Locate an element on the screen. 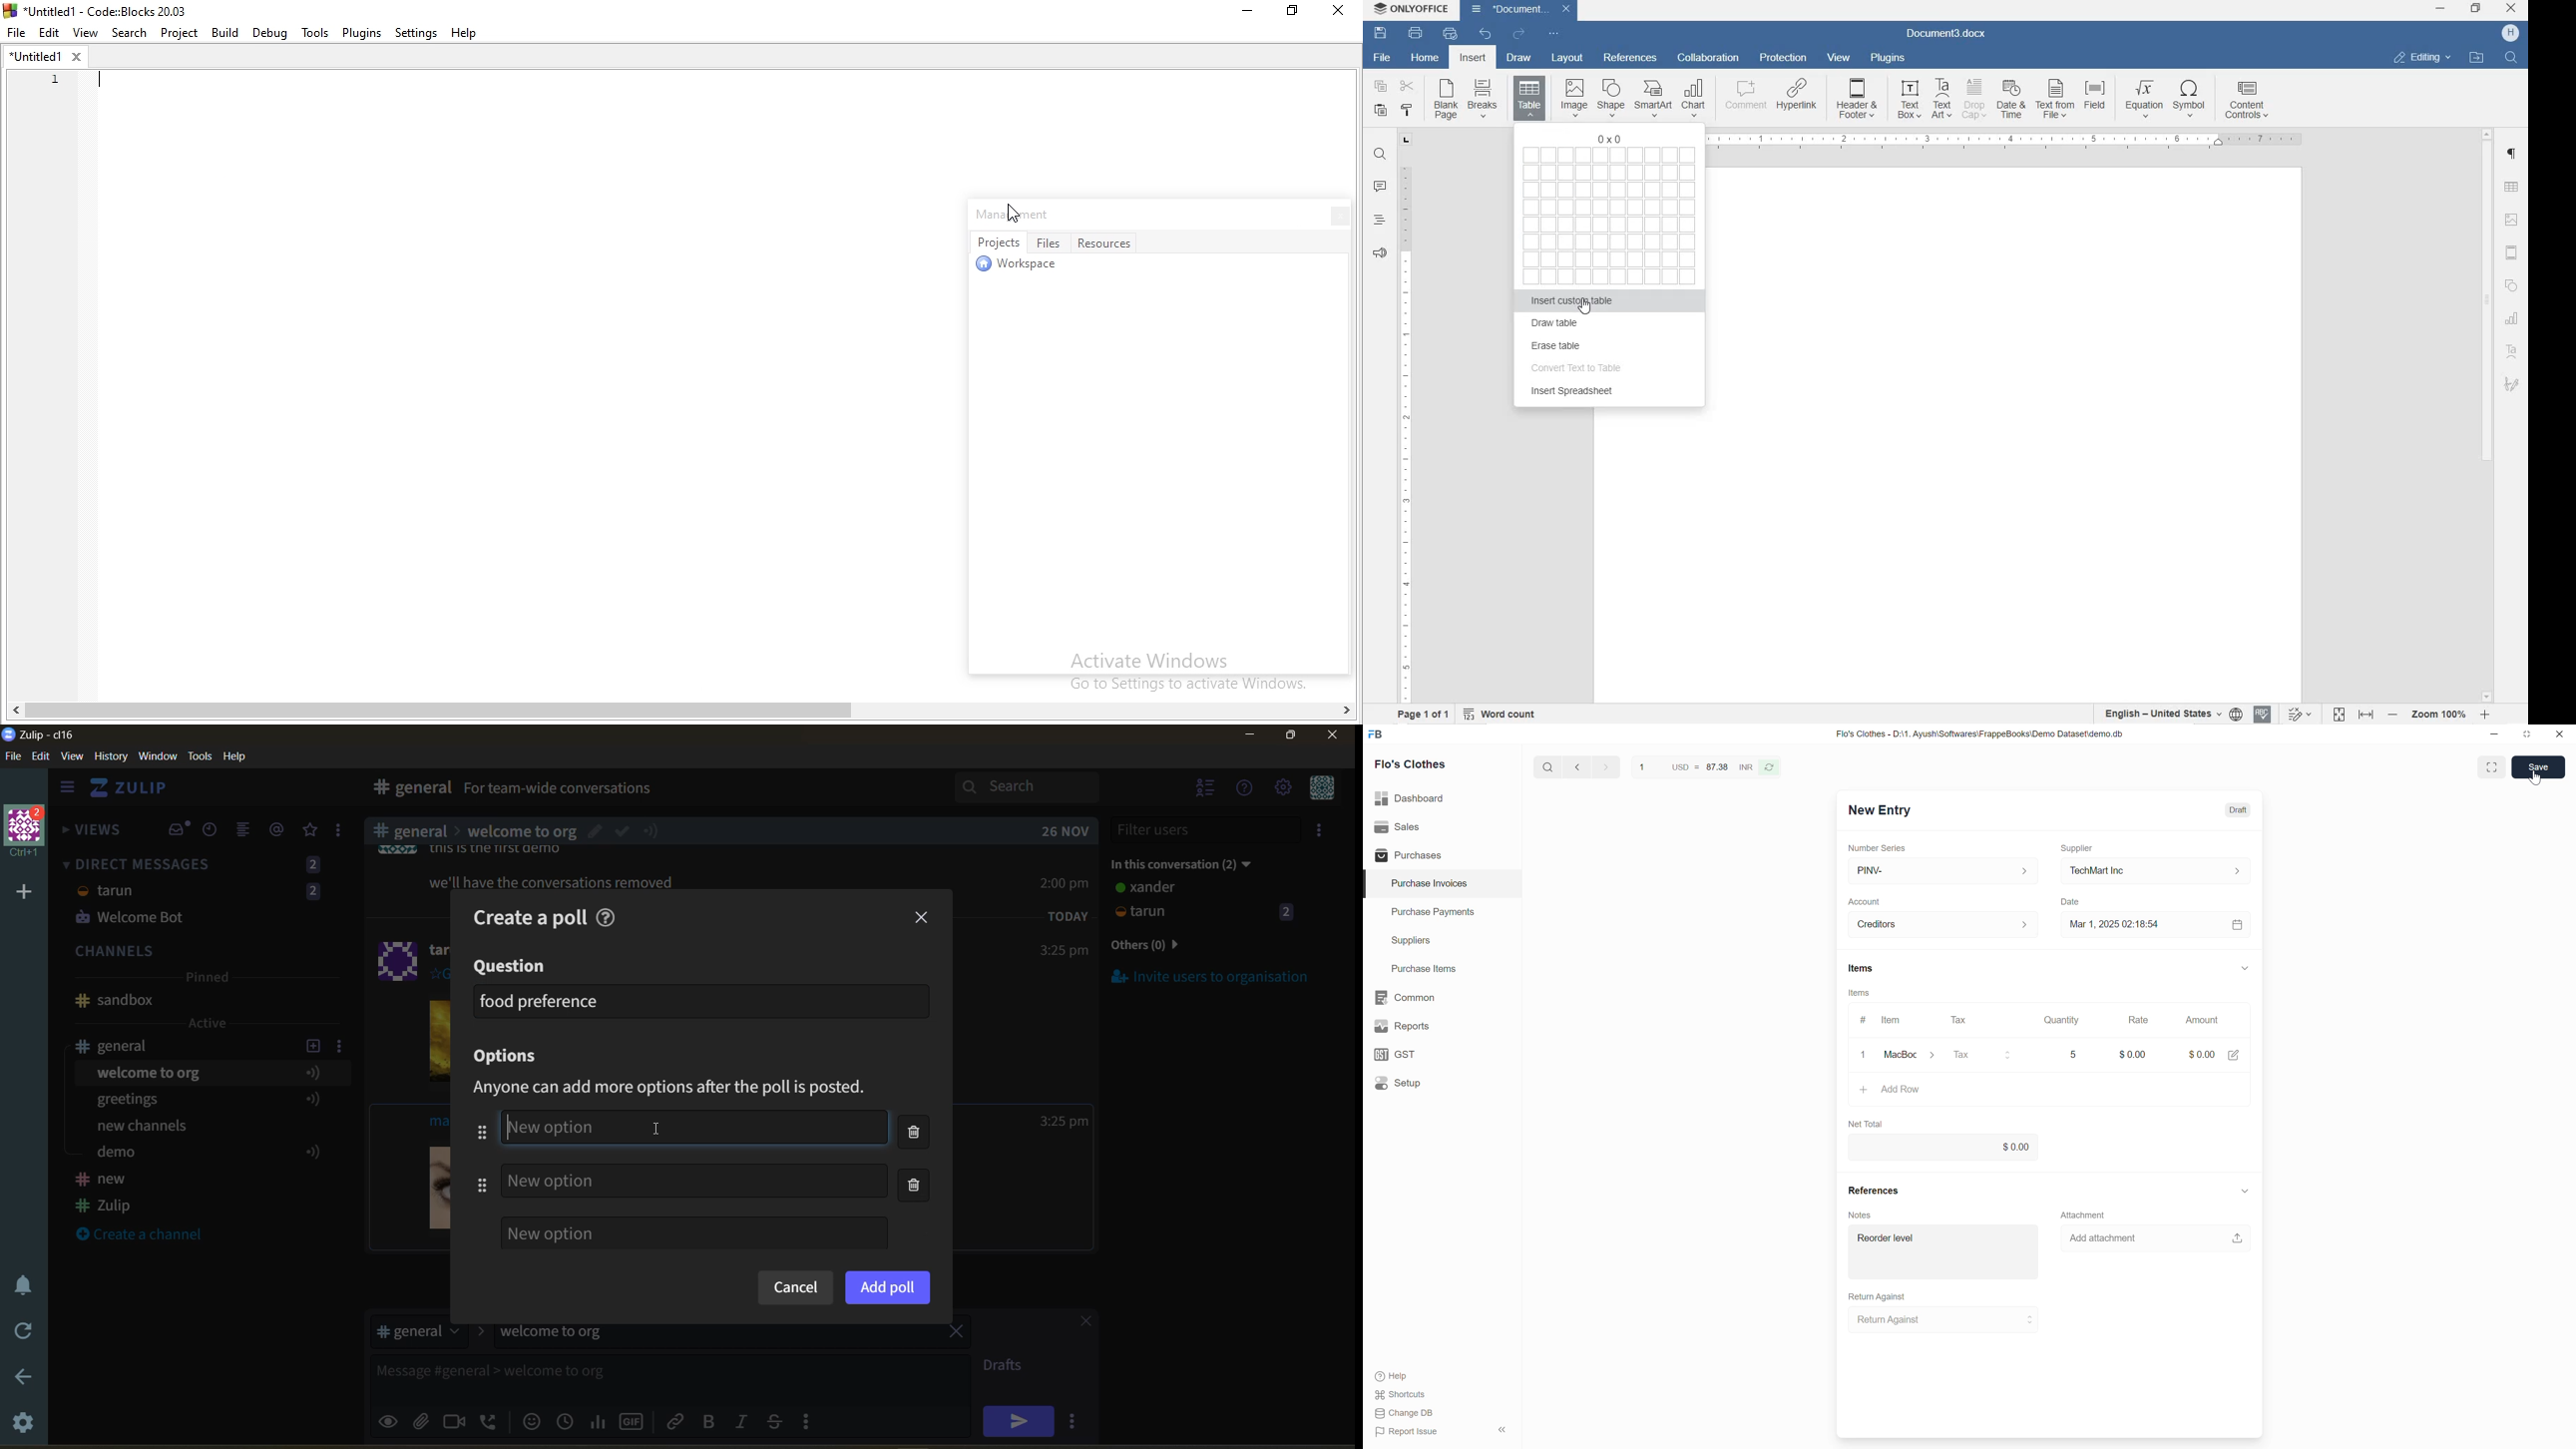 This screenshot has height=1456, width=2576. Close is located at coordinates (2560, 734).